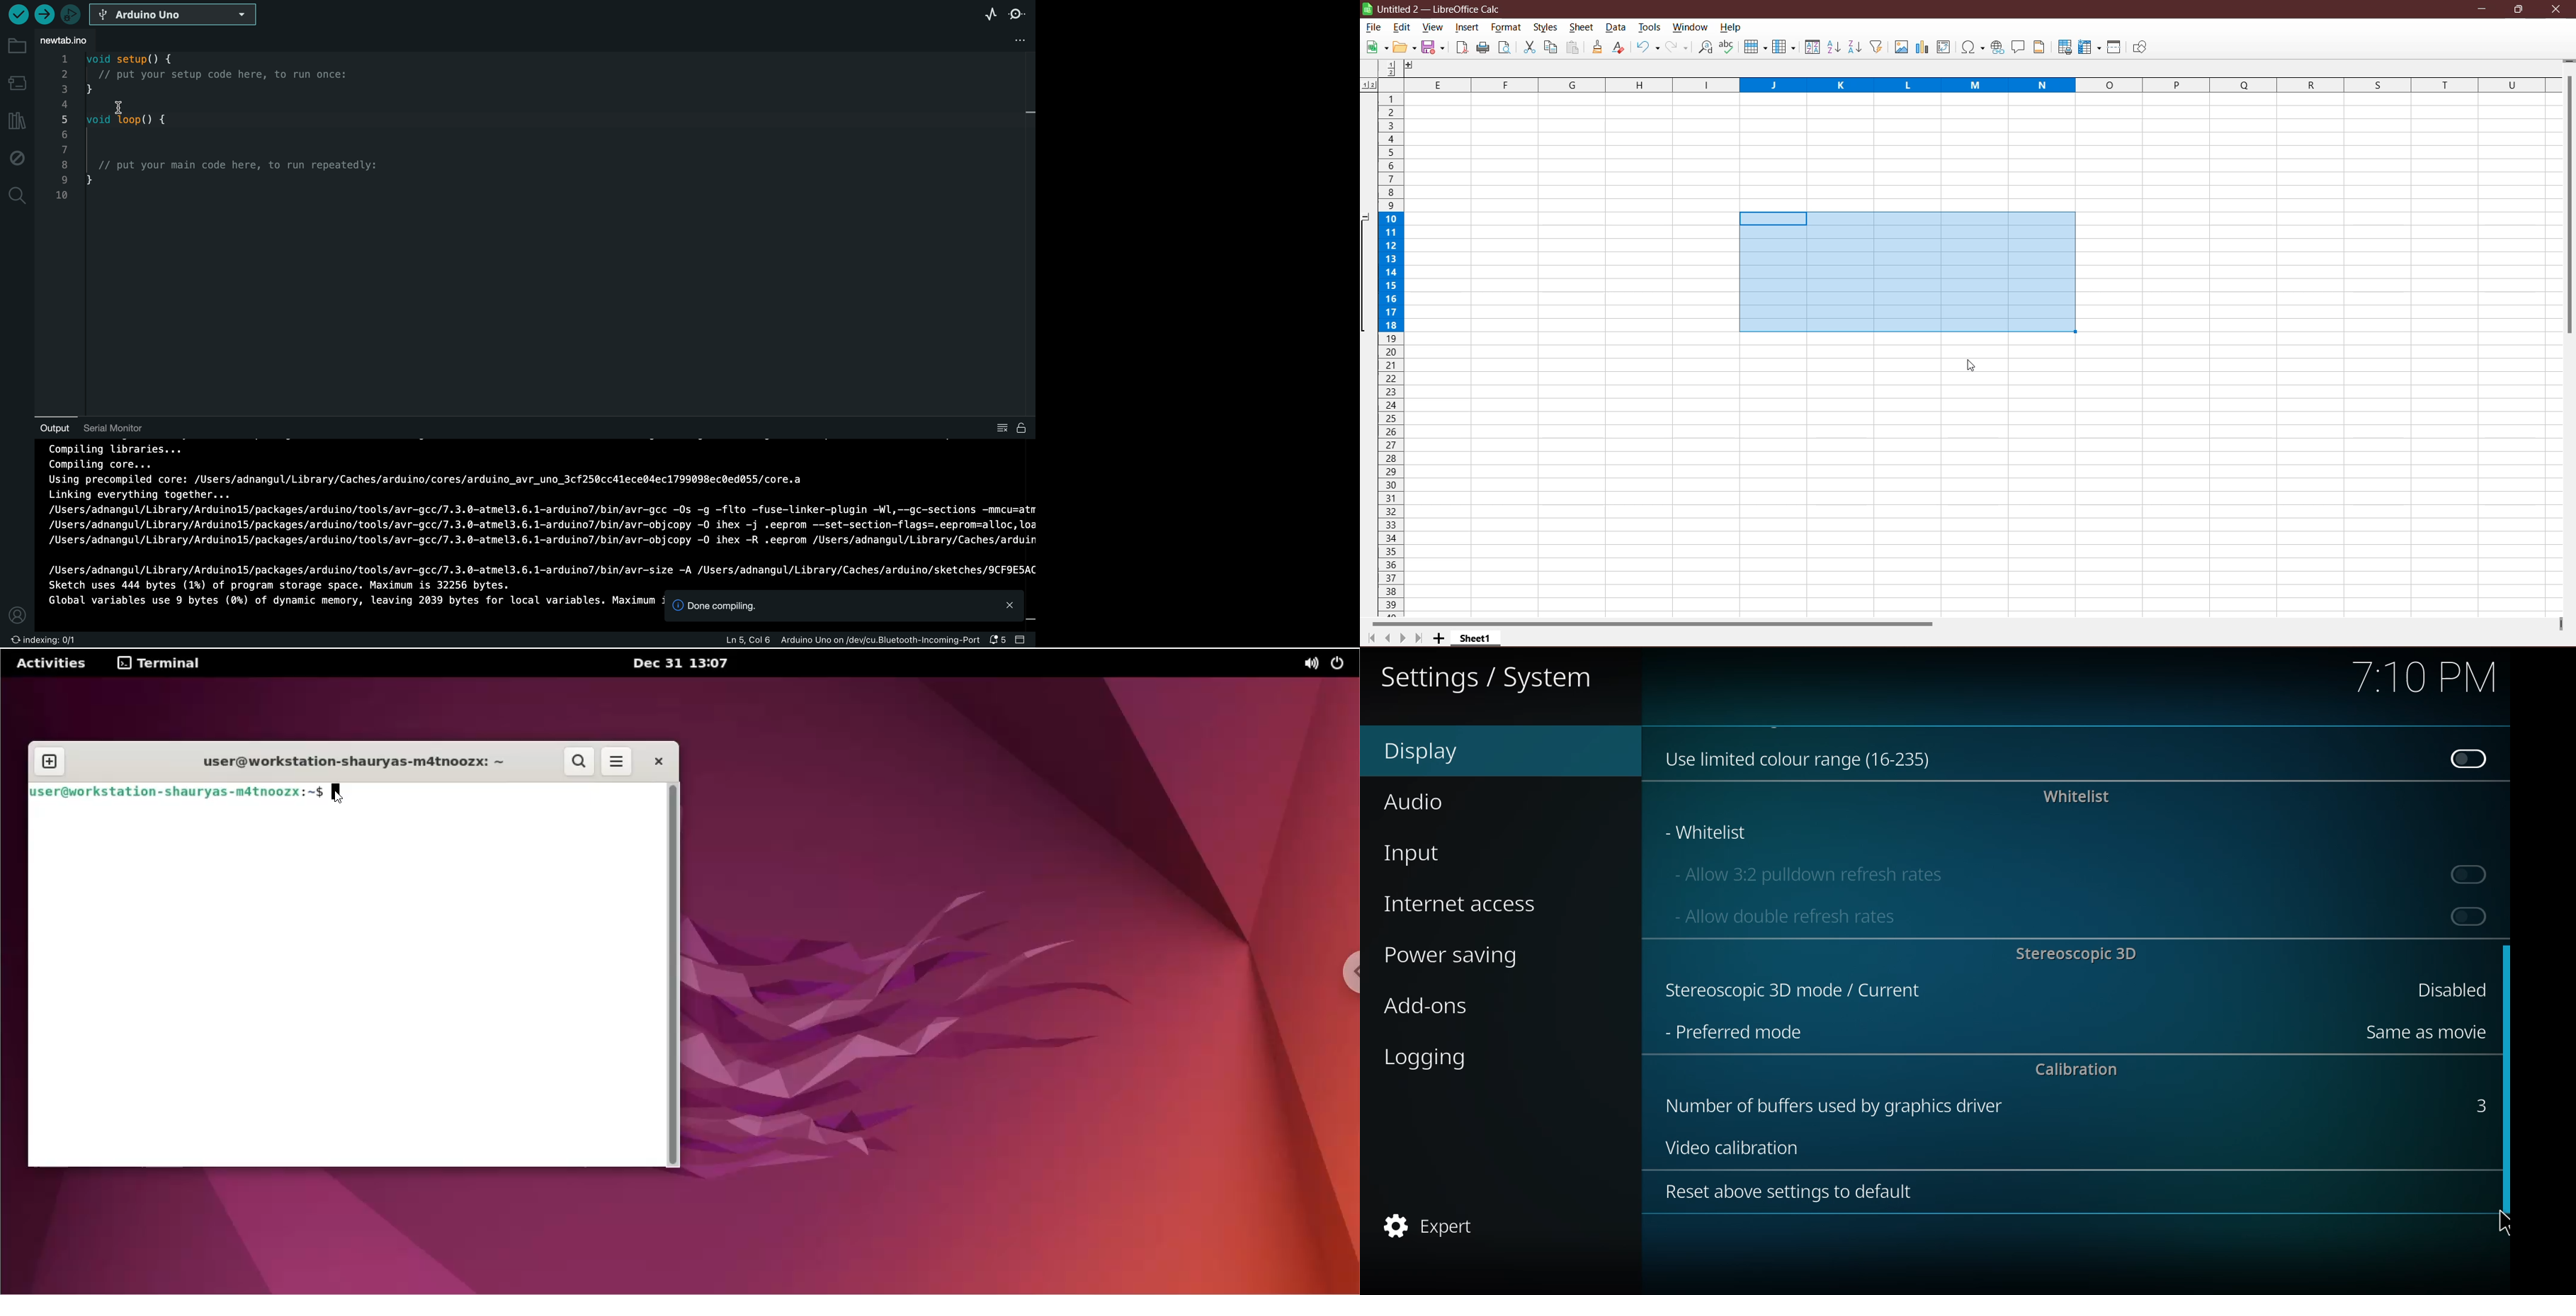 Image resolution: width=2576 pixels, height=1316 pixels. Describe the element at coordinates (1648, 48) in the screenshot. I see `Undo` at that location.